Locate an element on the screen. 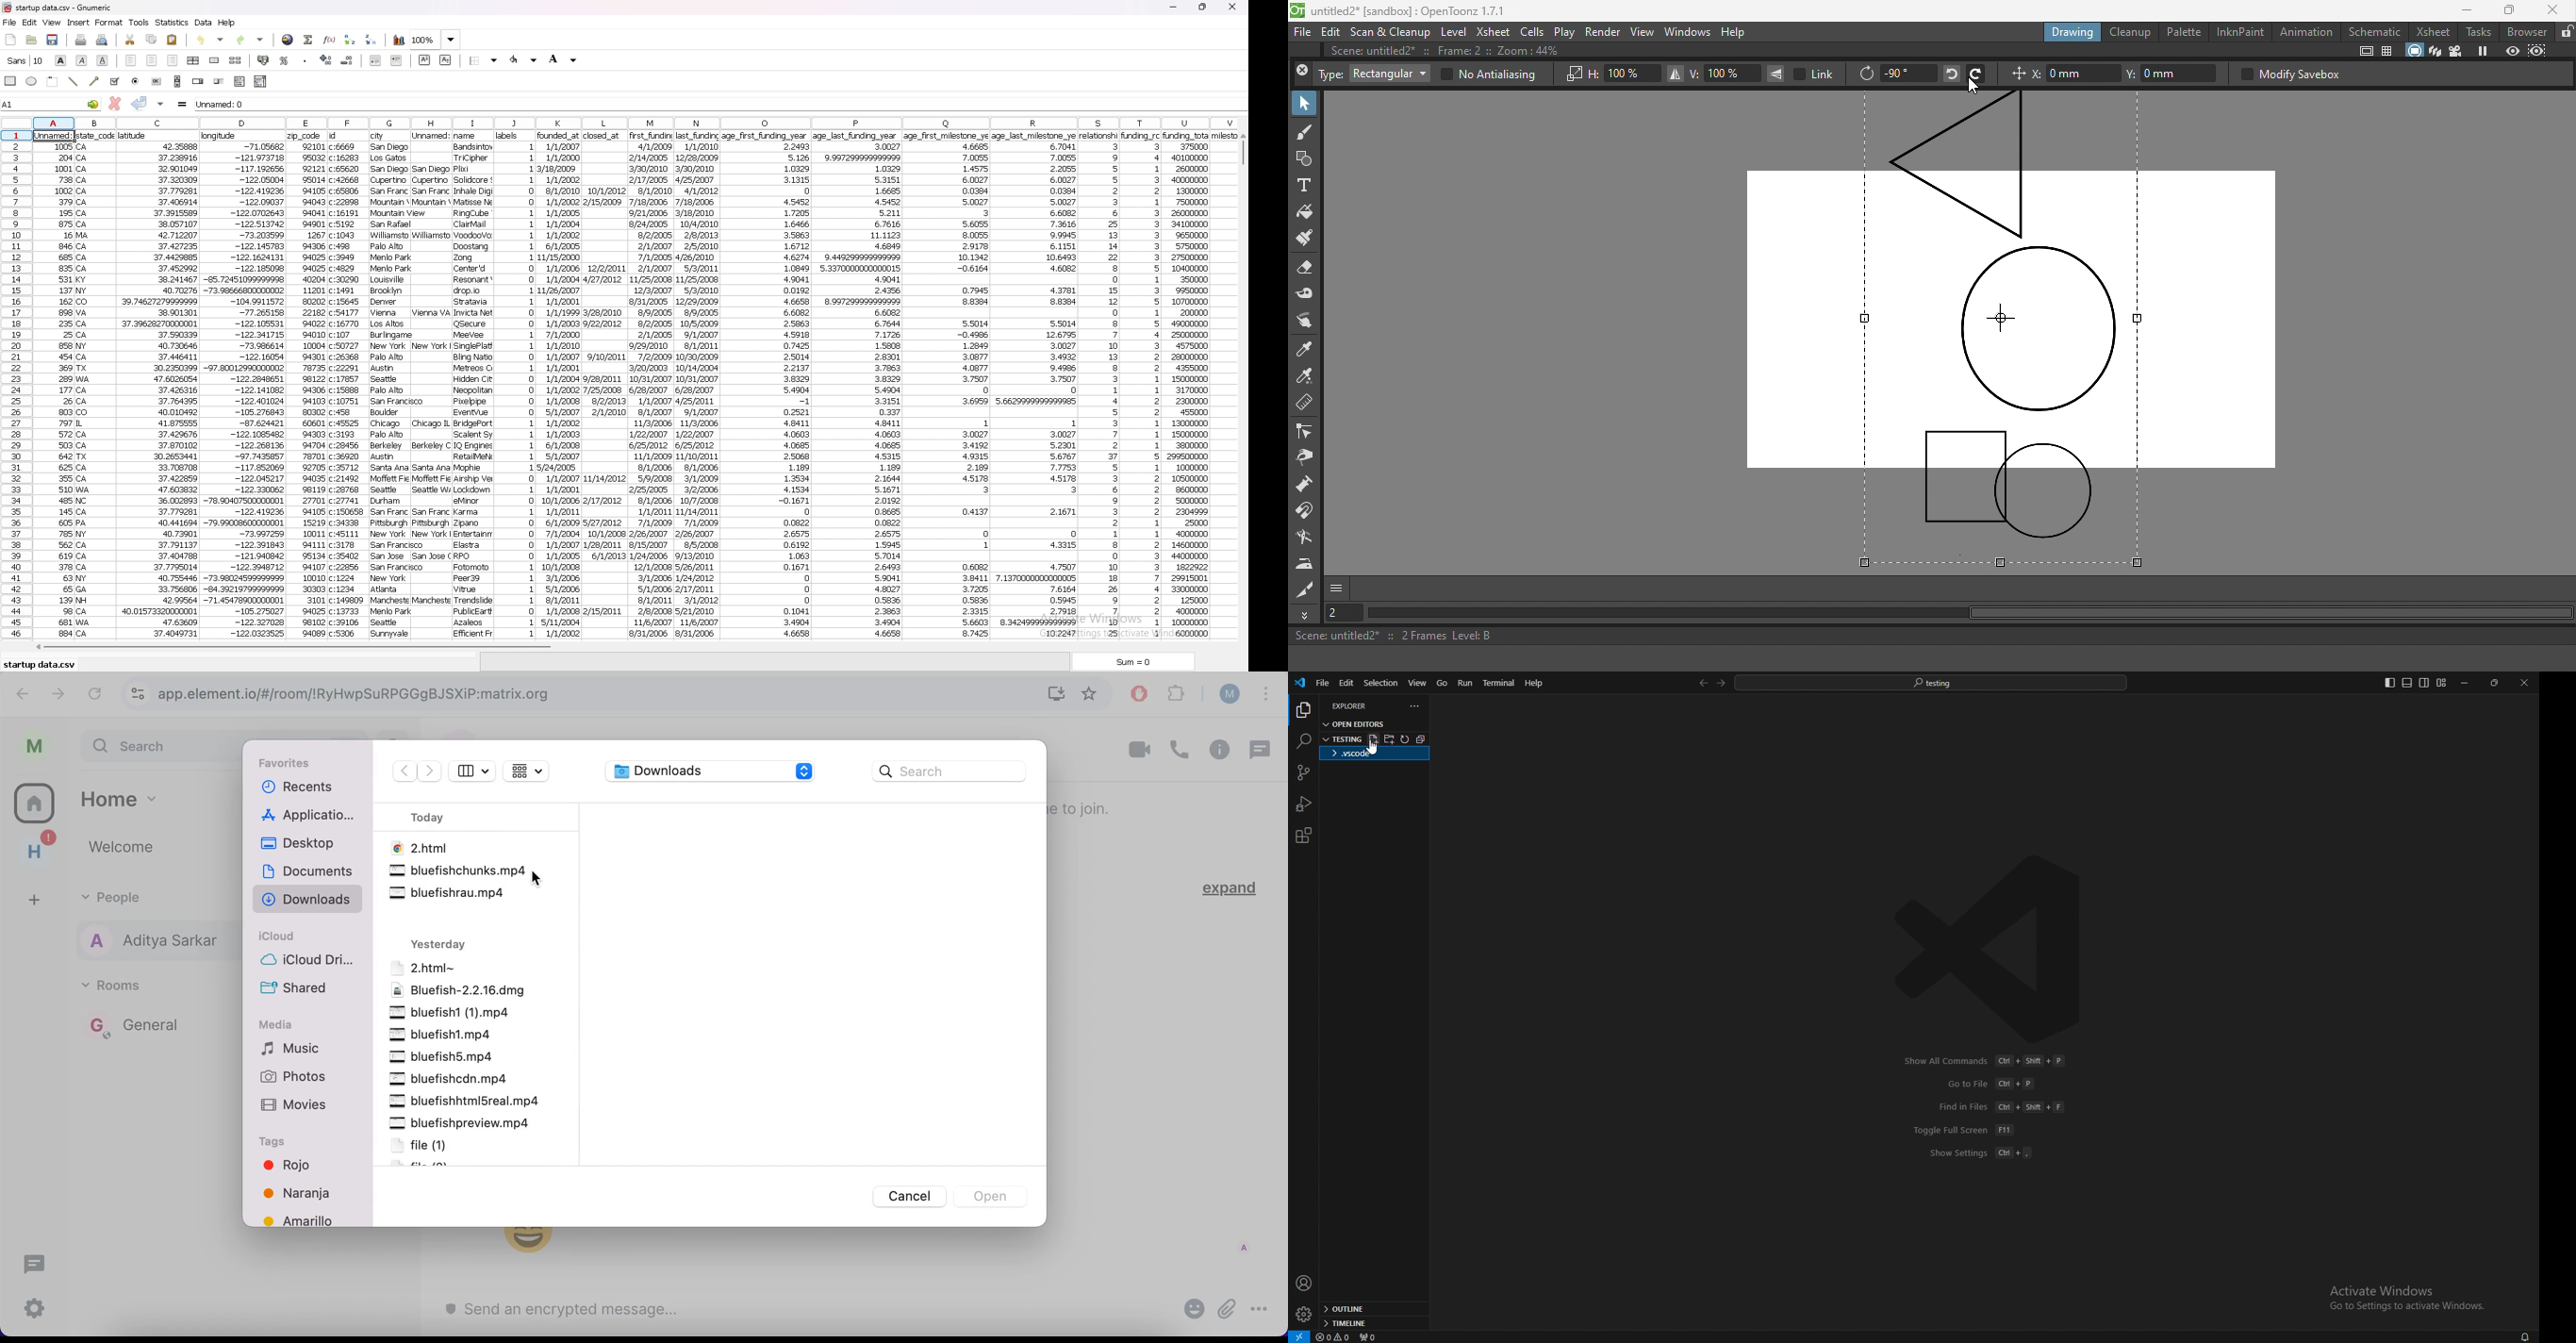 Image resolution: width=2576 pixels, height=1344 pixels. function is located at coordinates (330, 40).